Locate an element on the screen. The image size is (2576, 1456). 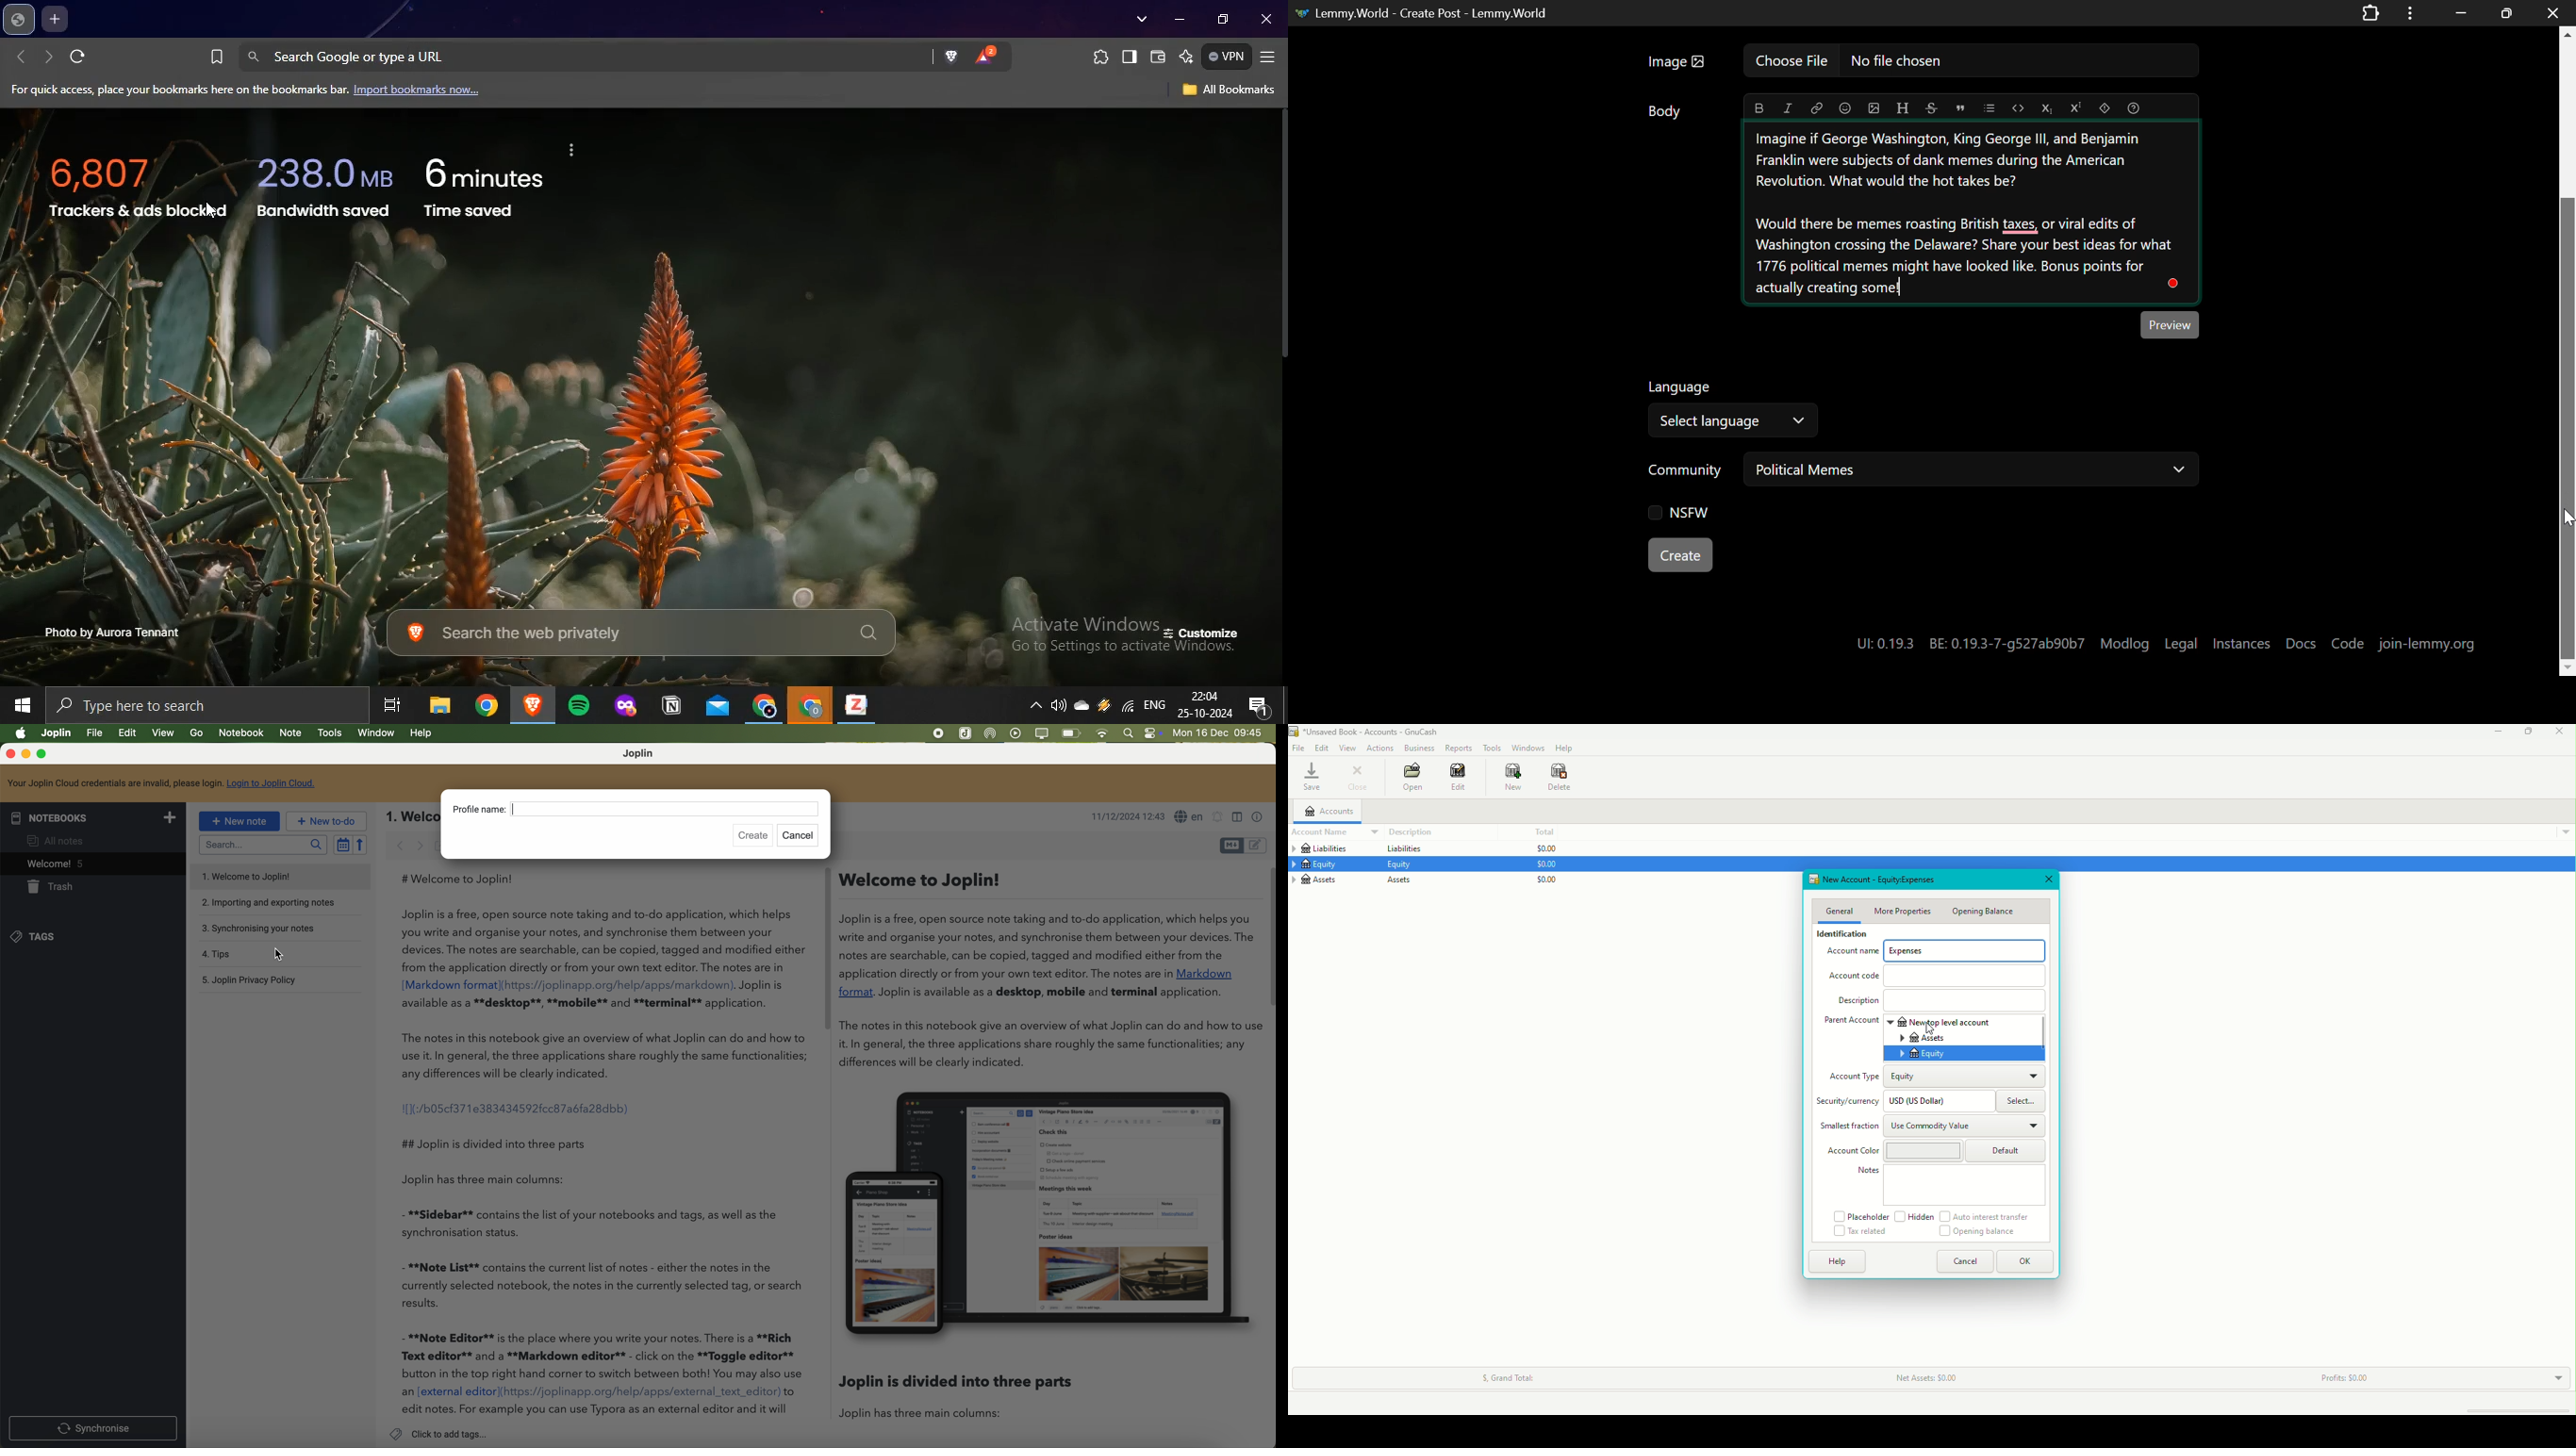
tags is located at coordinates (41, 937).